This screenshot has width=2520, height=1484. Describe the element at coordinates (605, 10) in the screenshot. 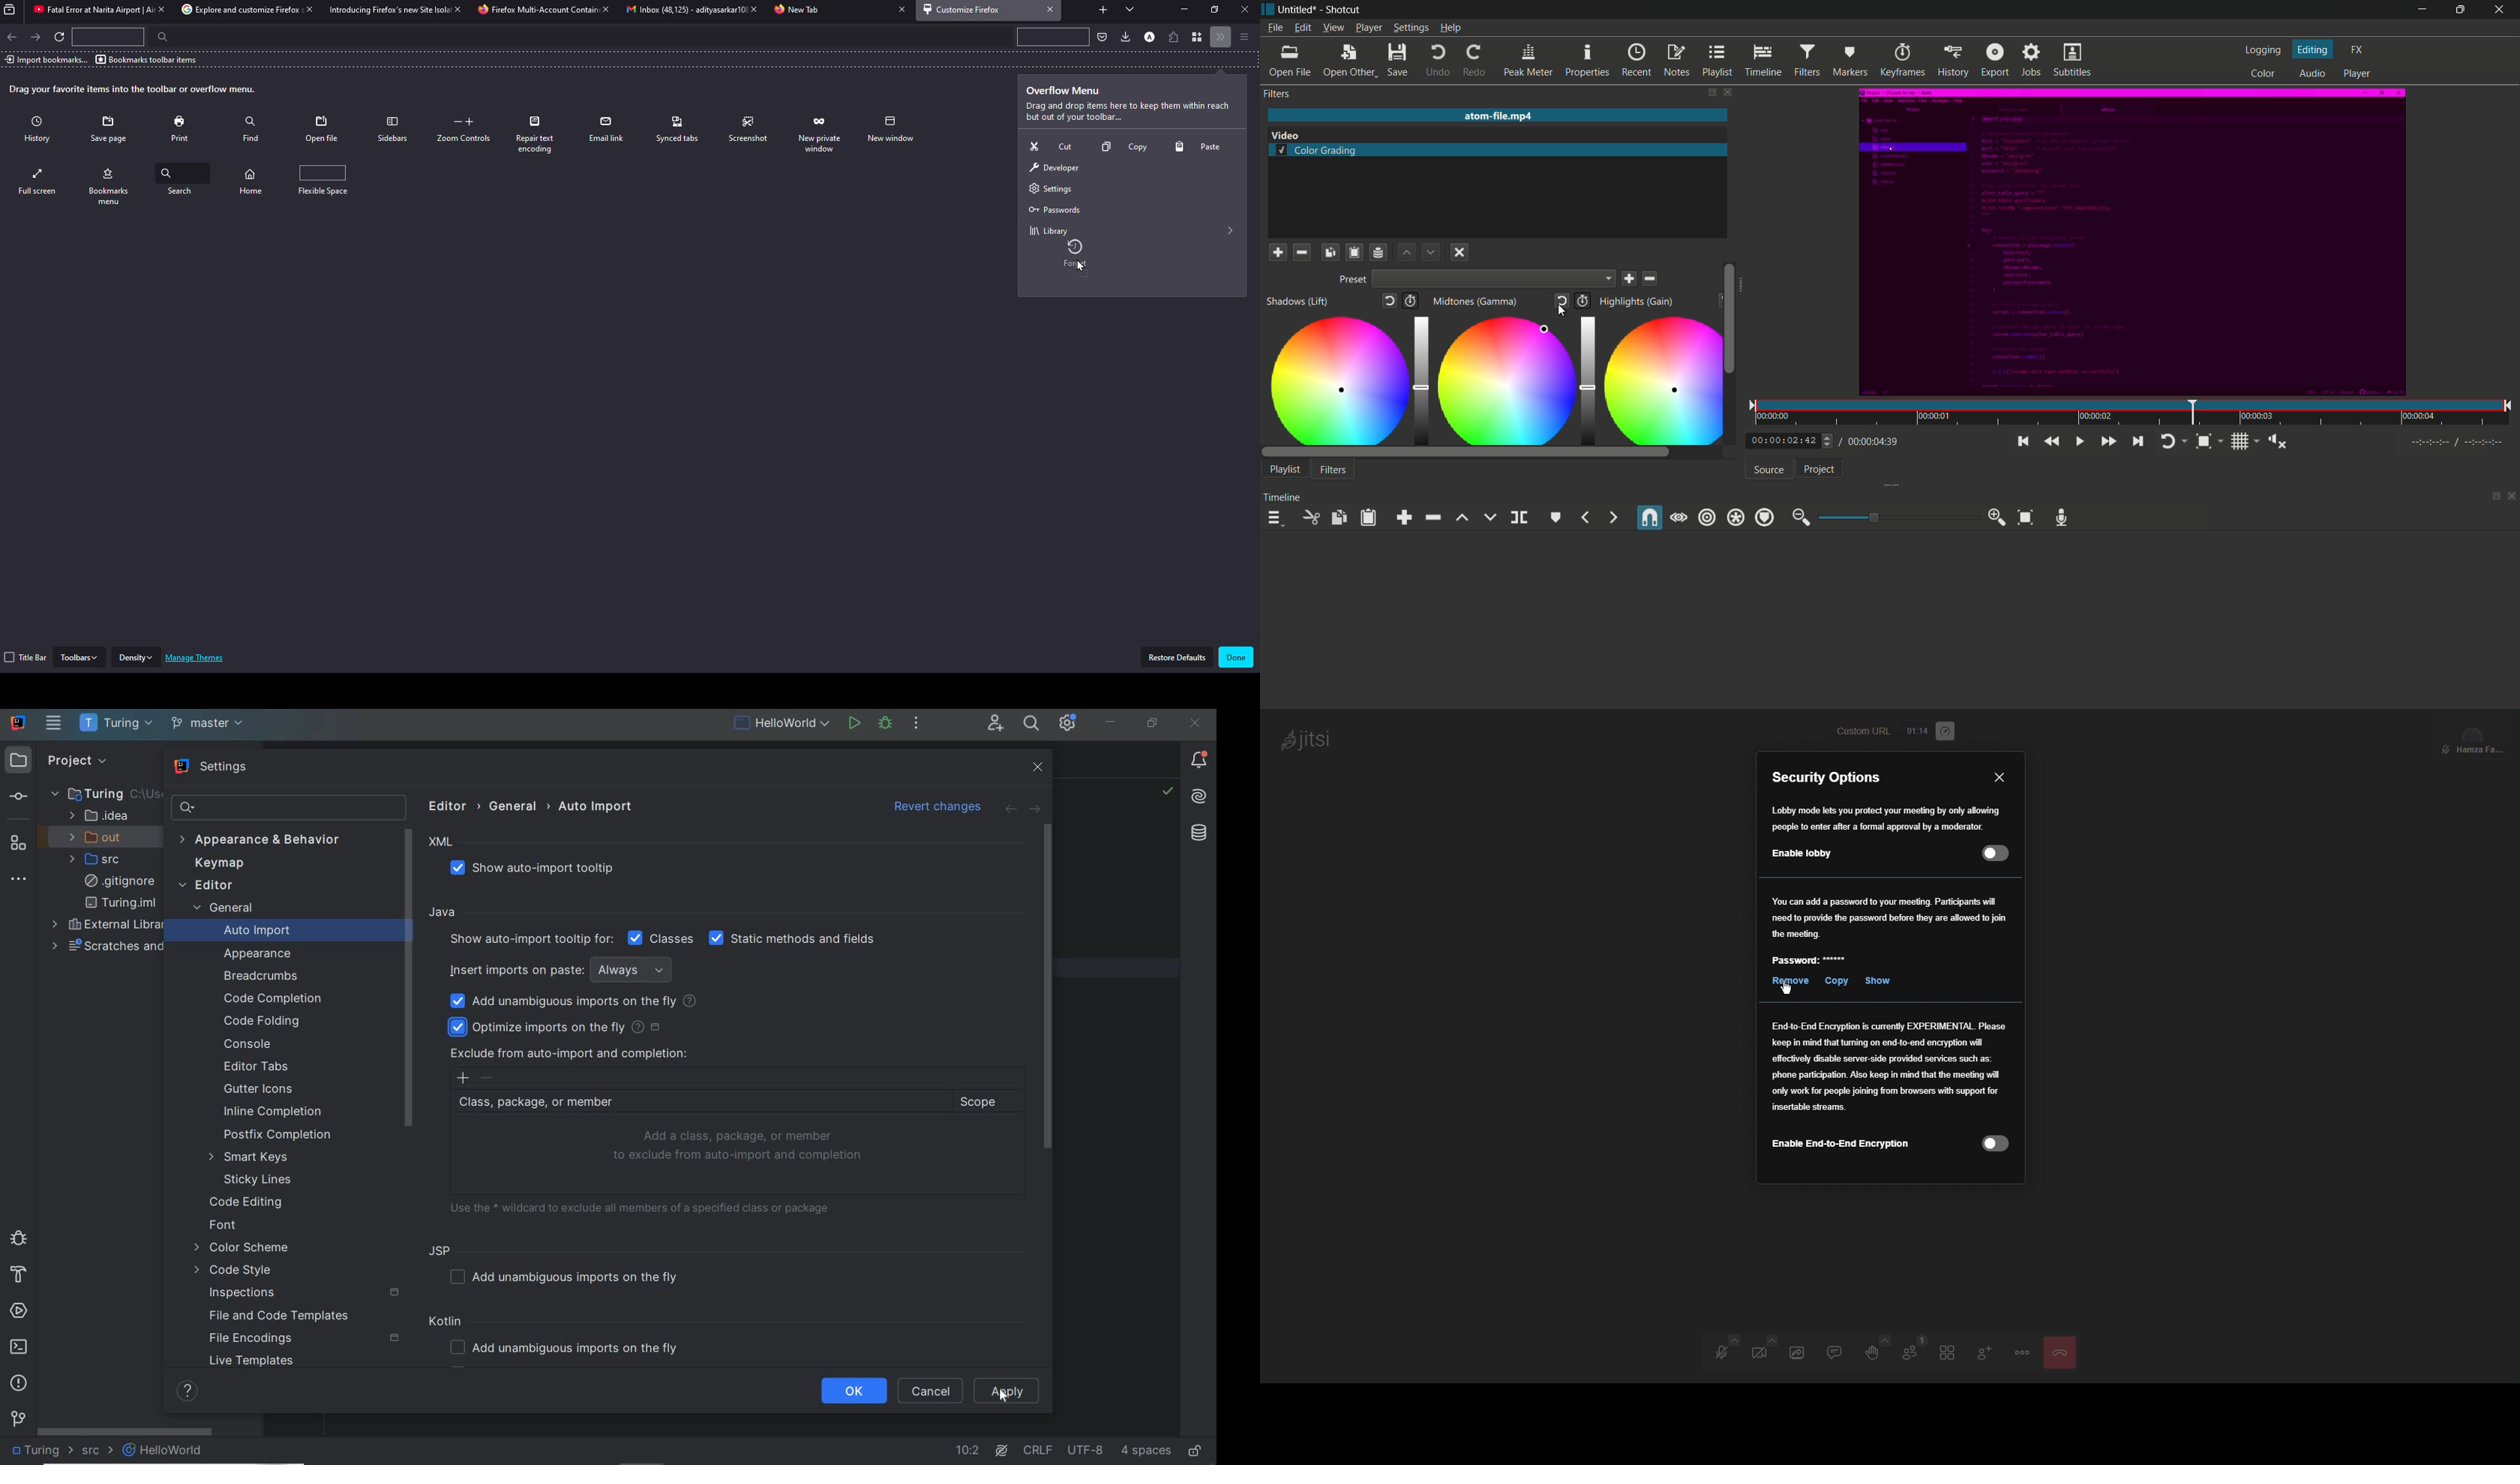

I see `close` at that location.